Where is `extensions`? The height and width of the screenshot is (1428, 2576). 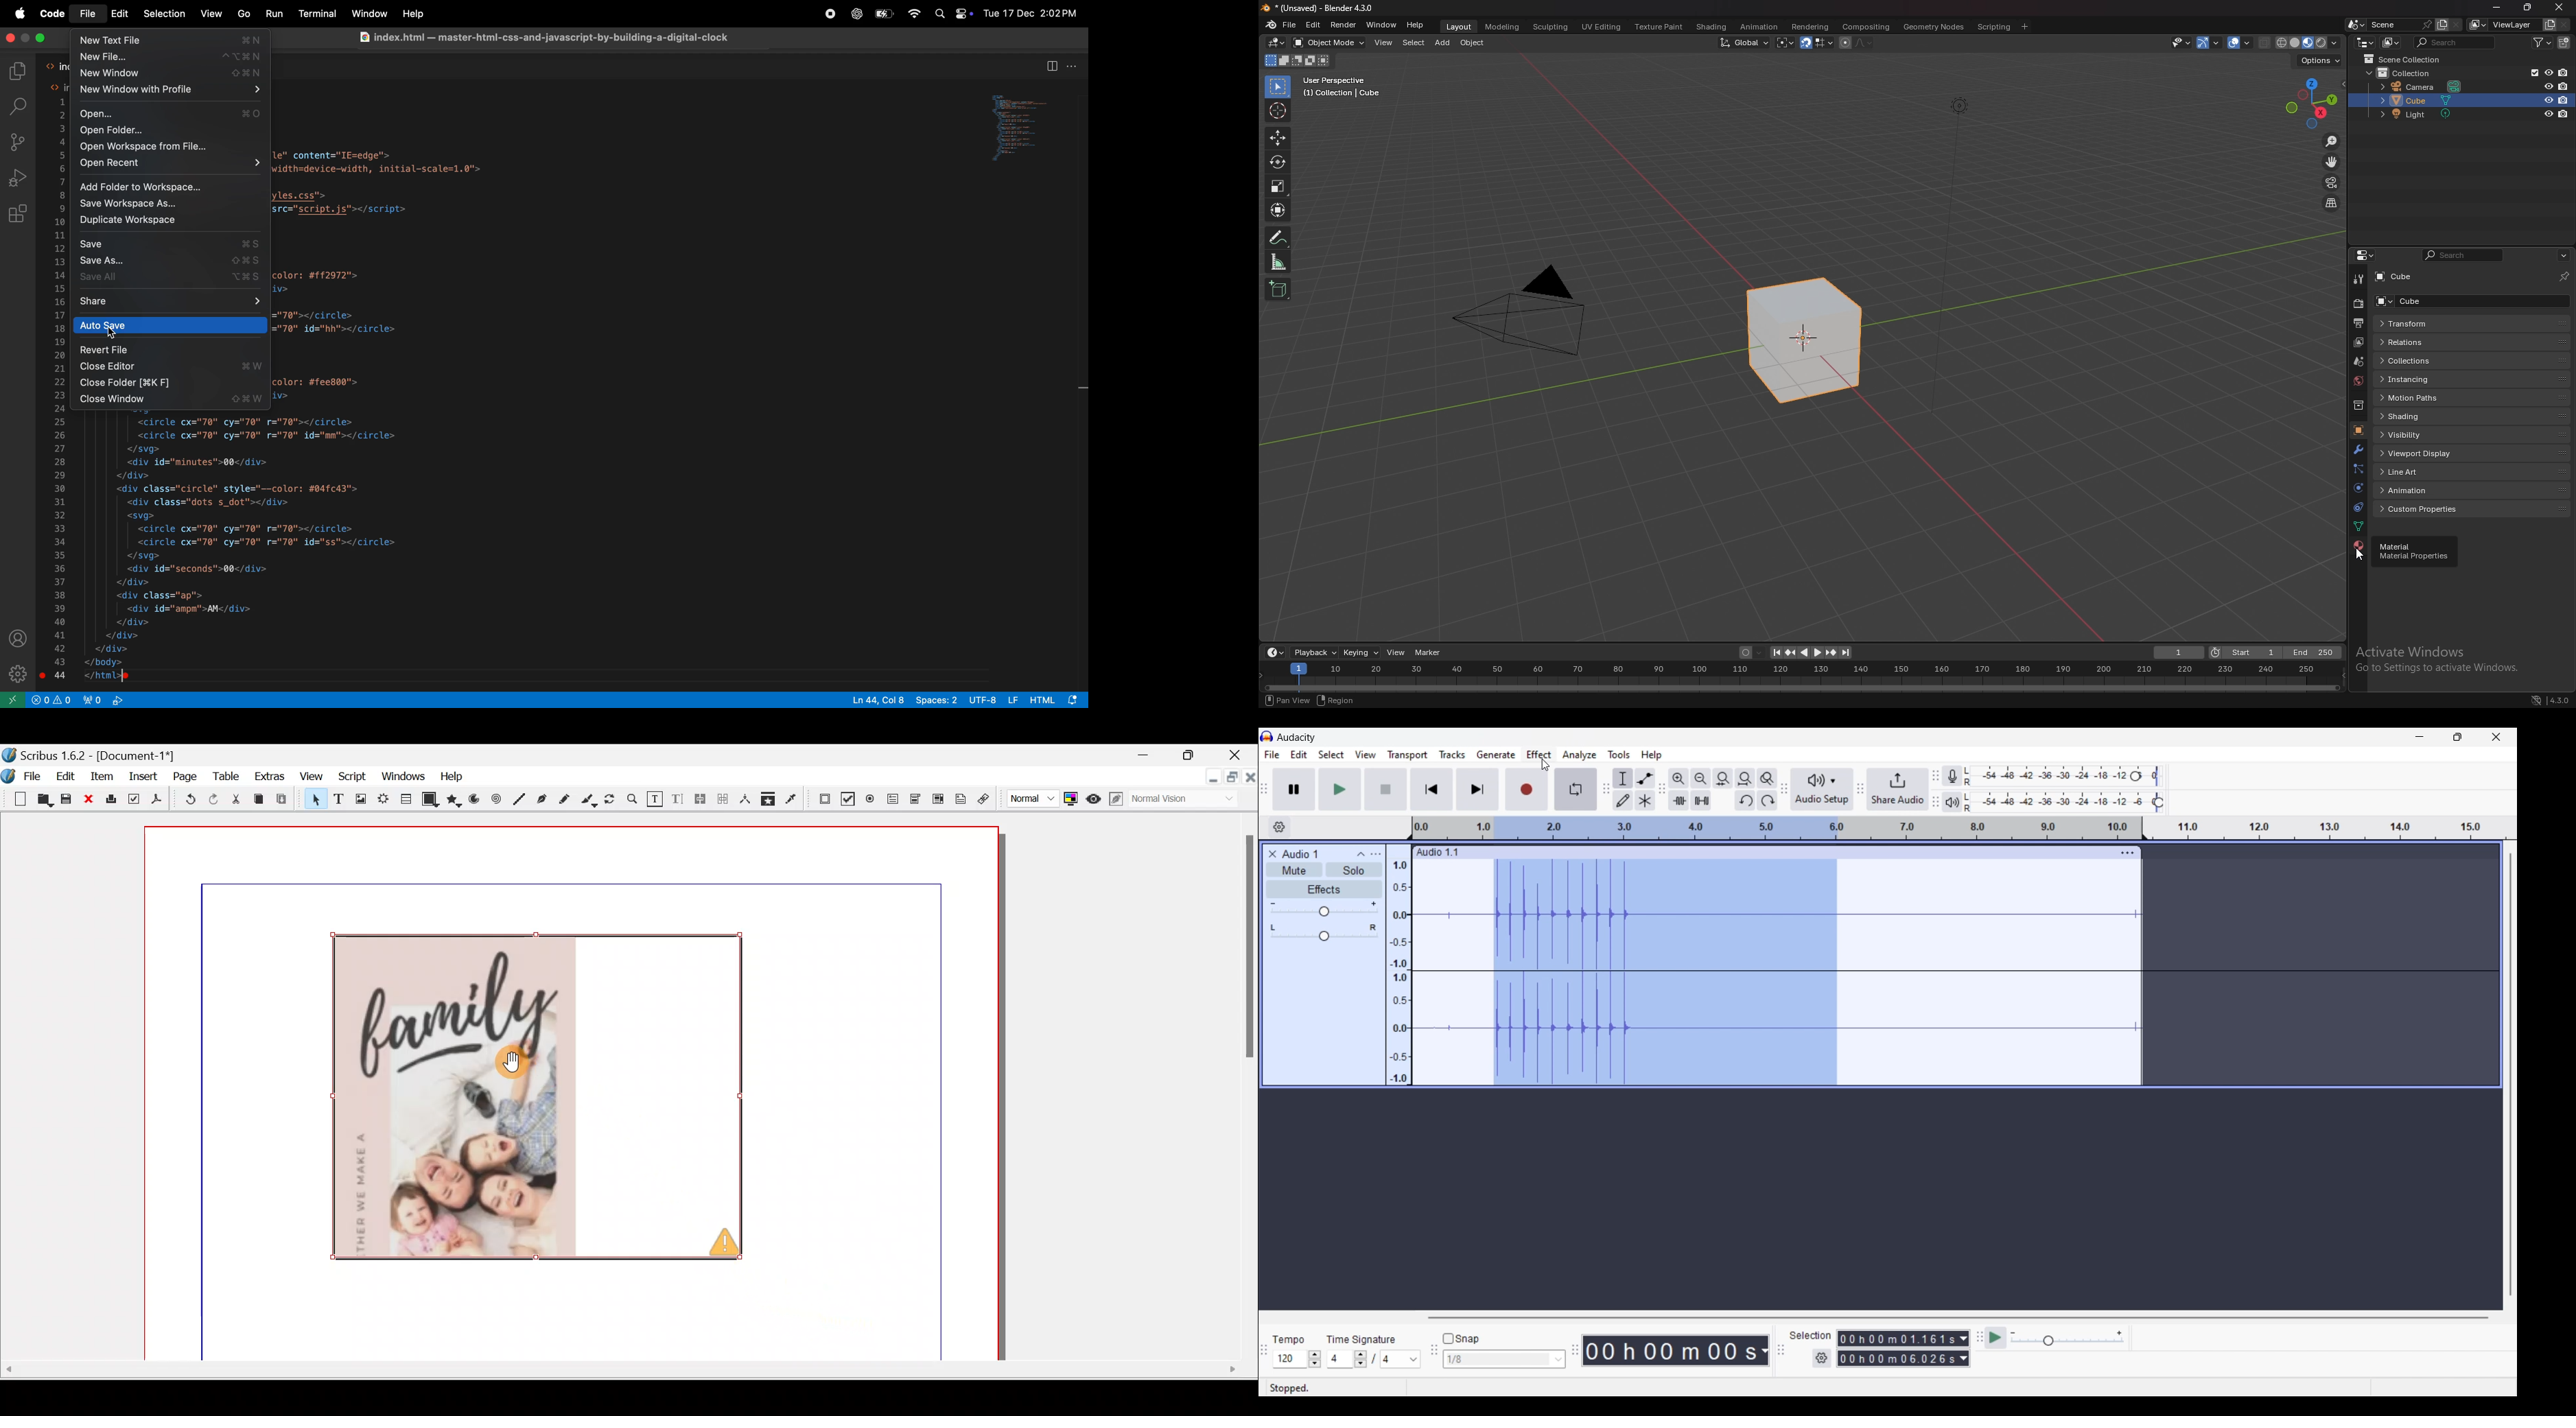 extensions is located at coordinates (18, 217).